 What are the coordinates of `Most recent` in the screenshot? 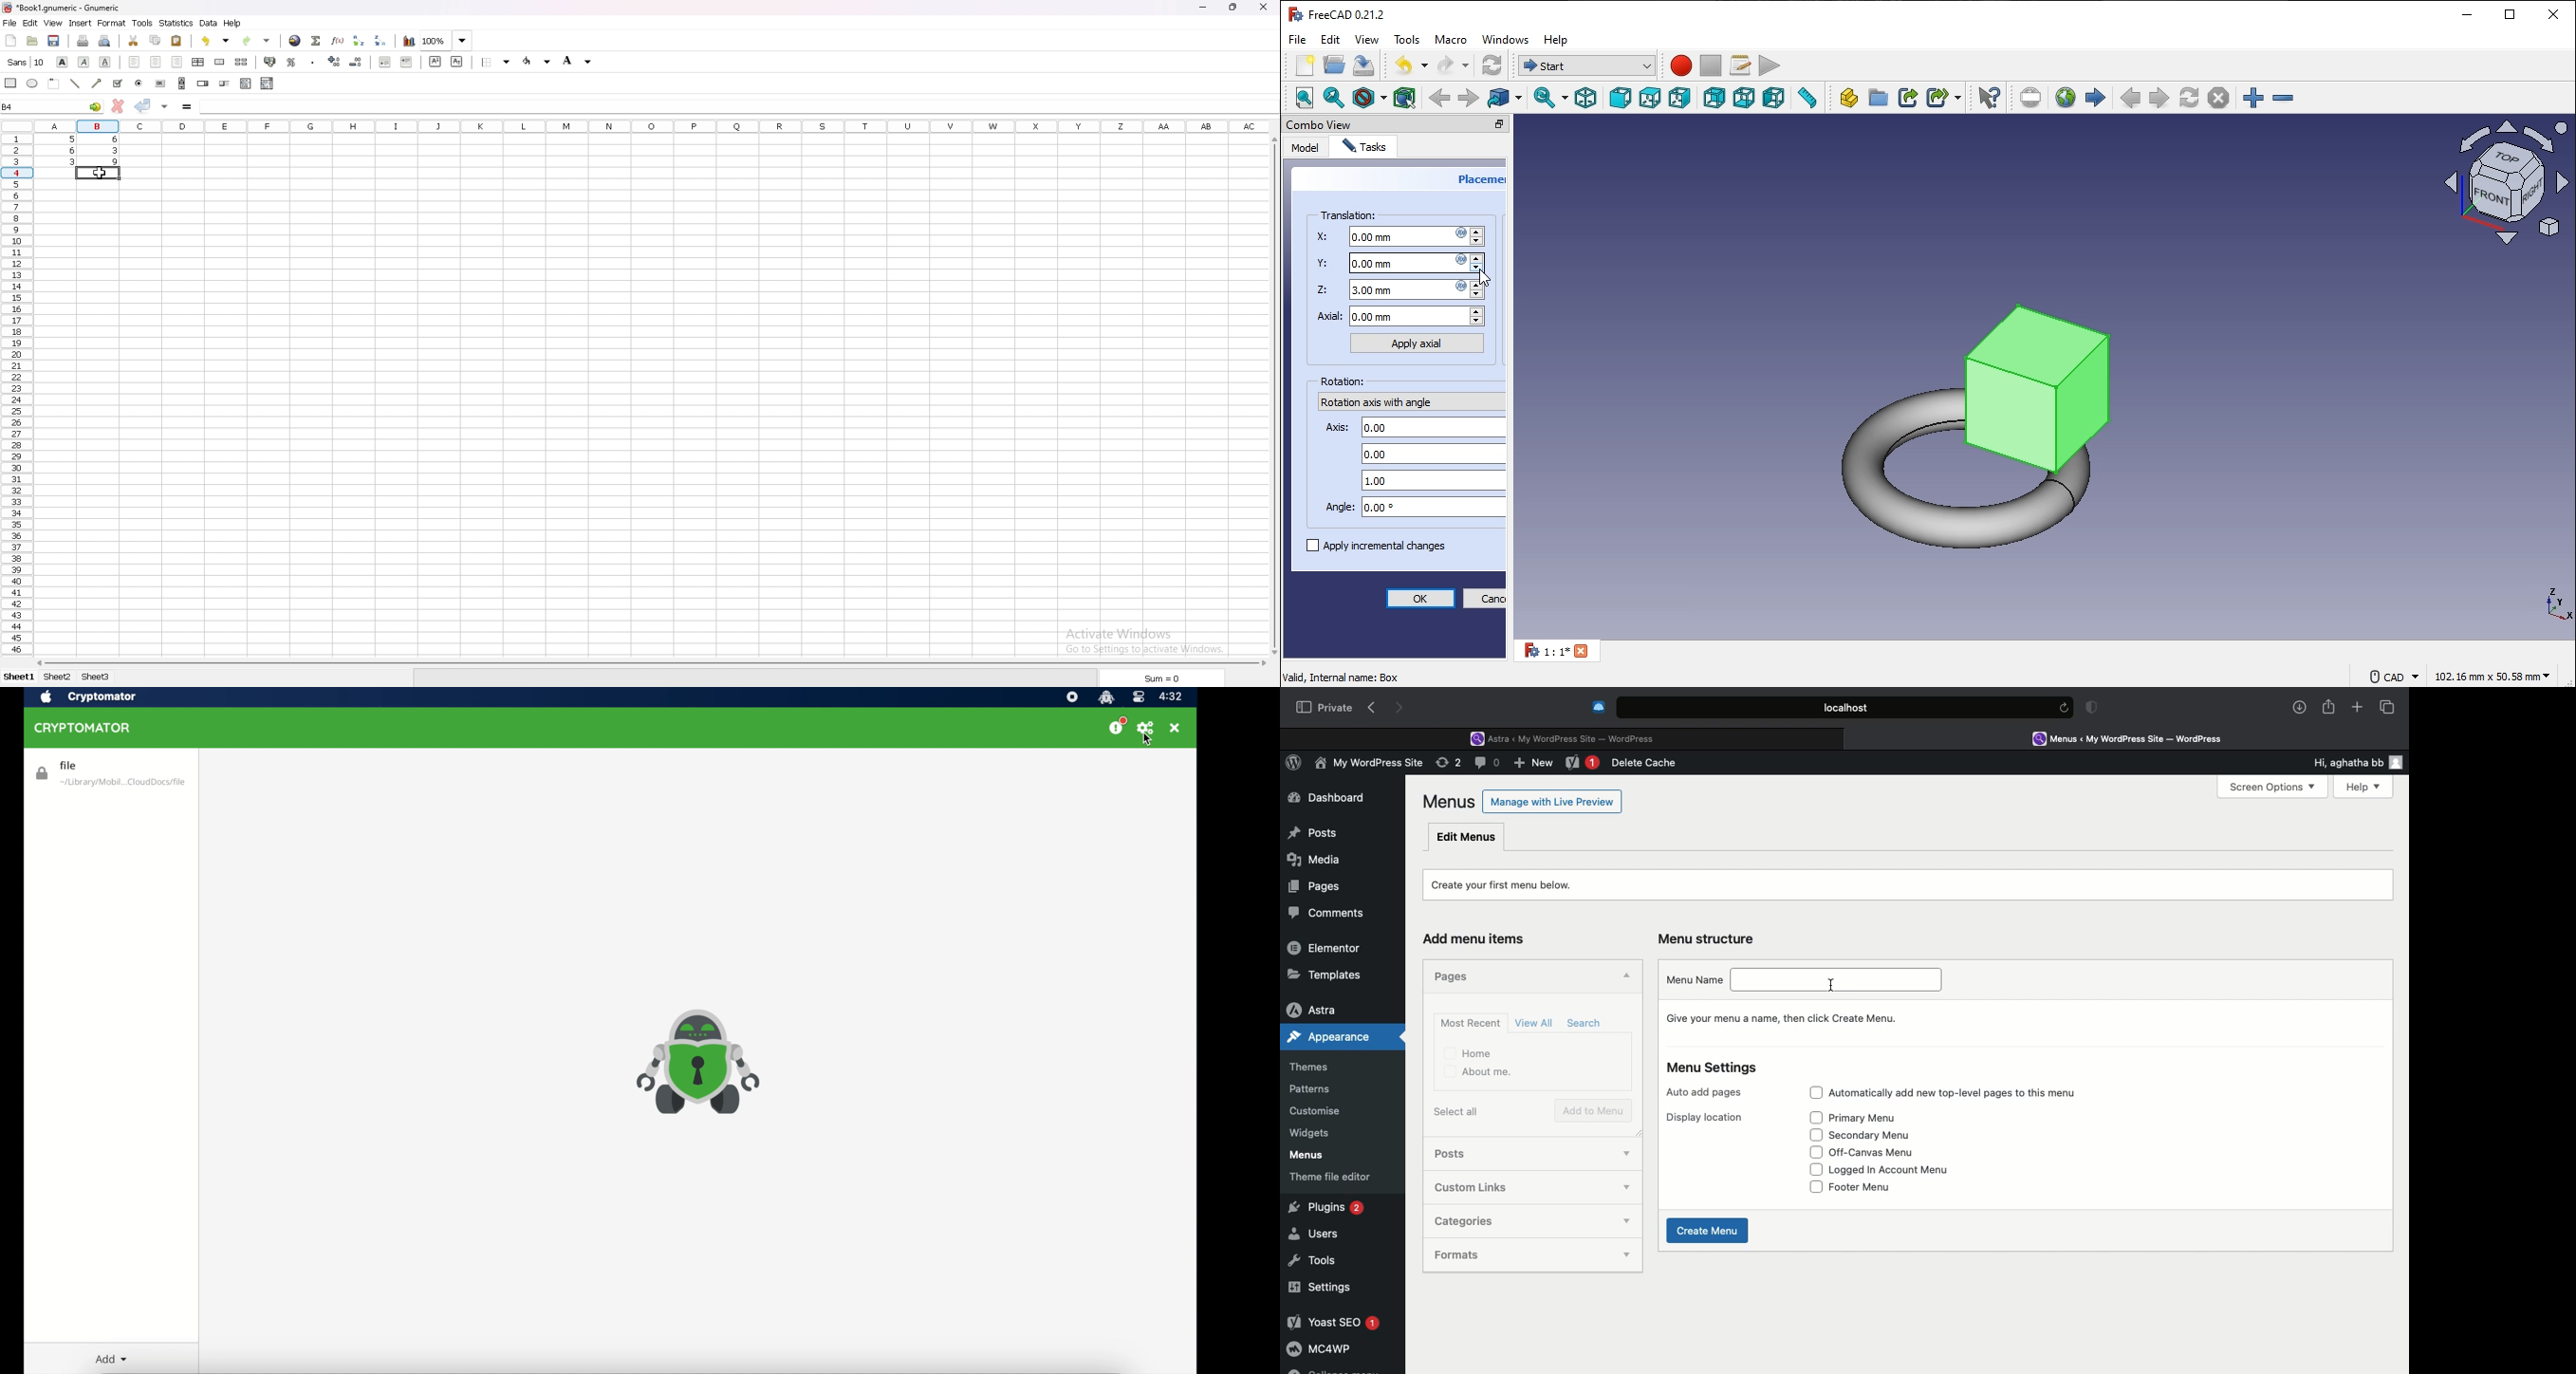 It's located at (1468, 1023).